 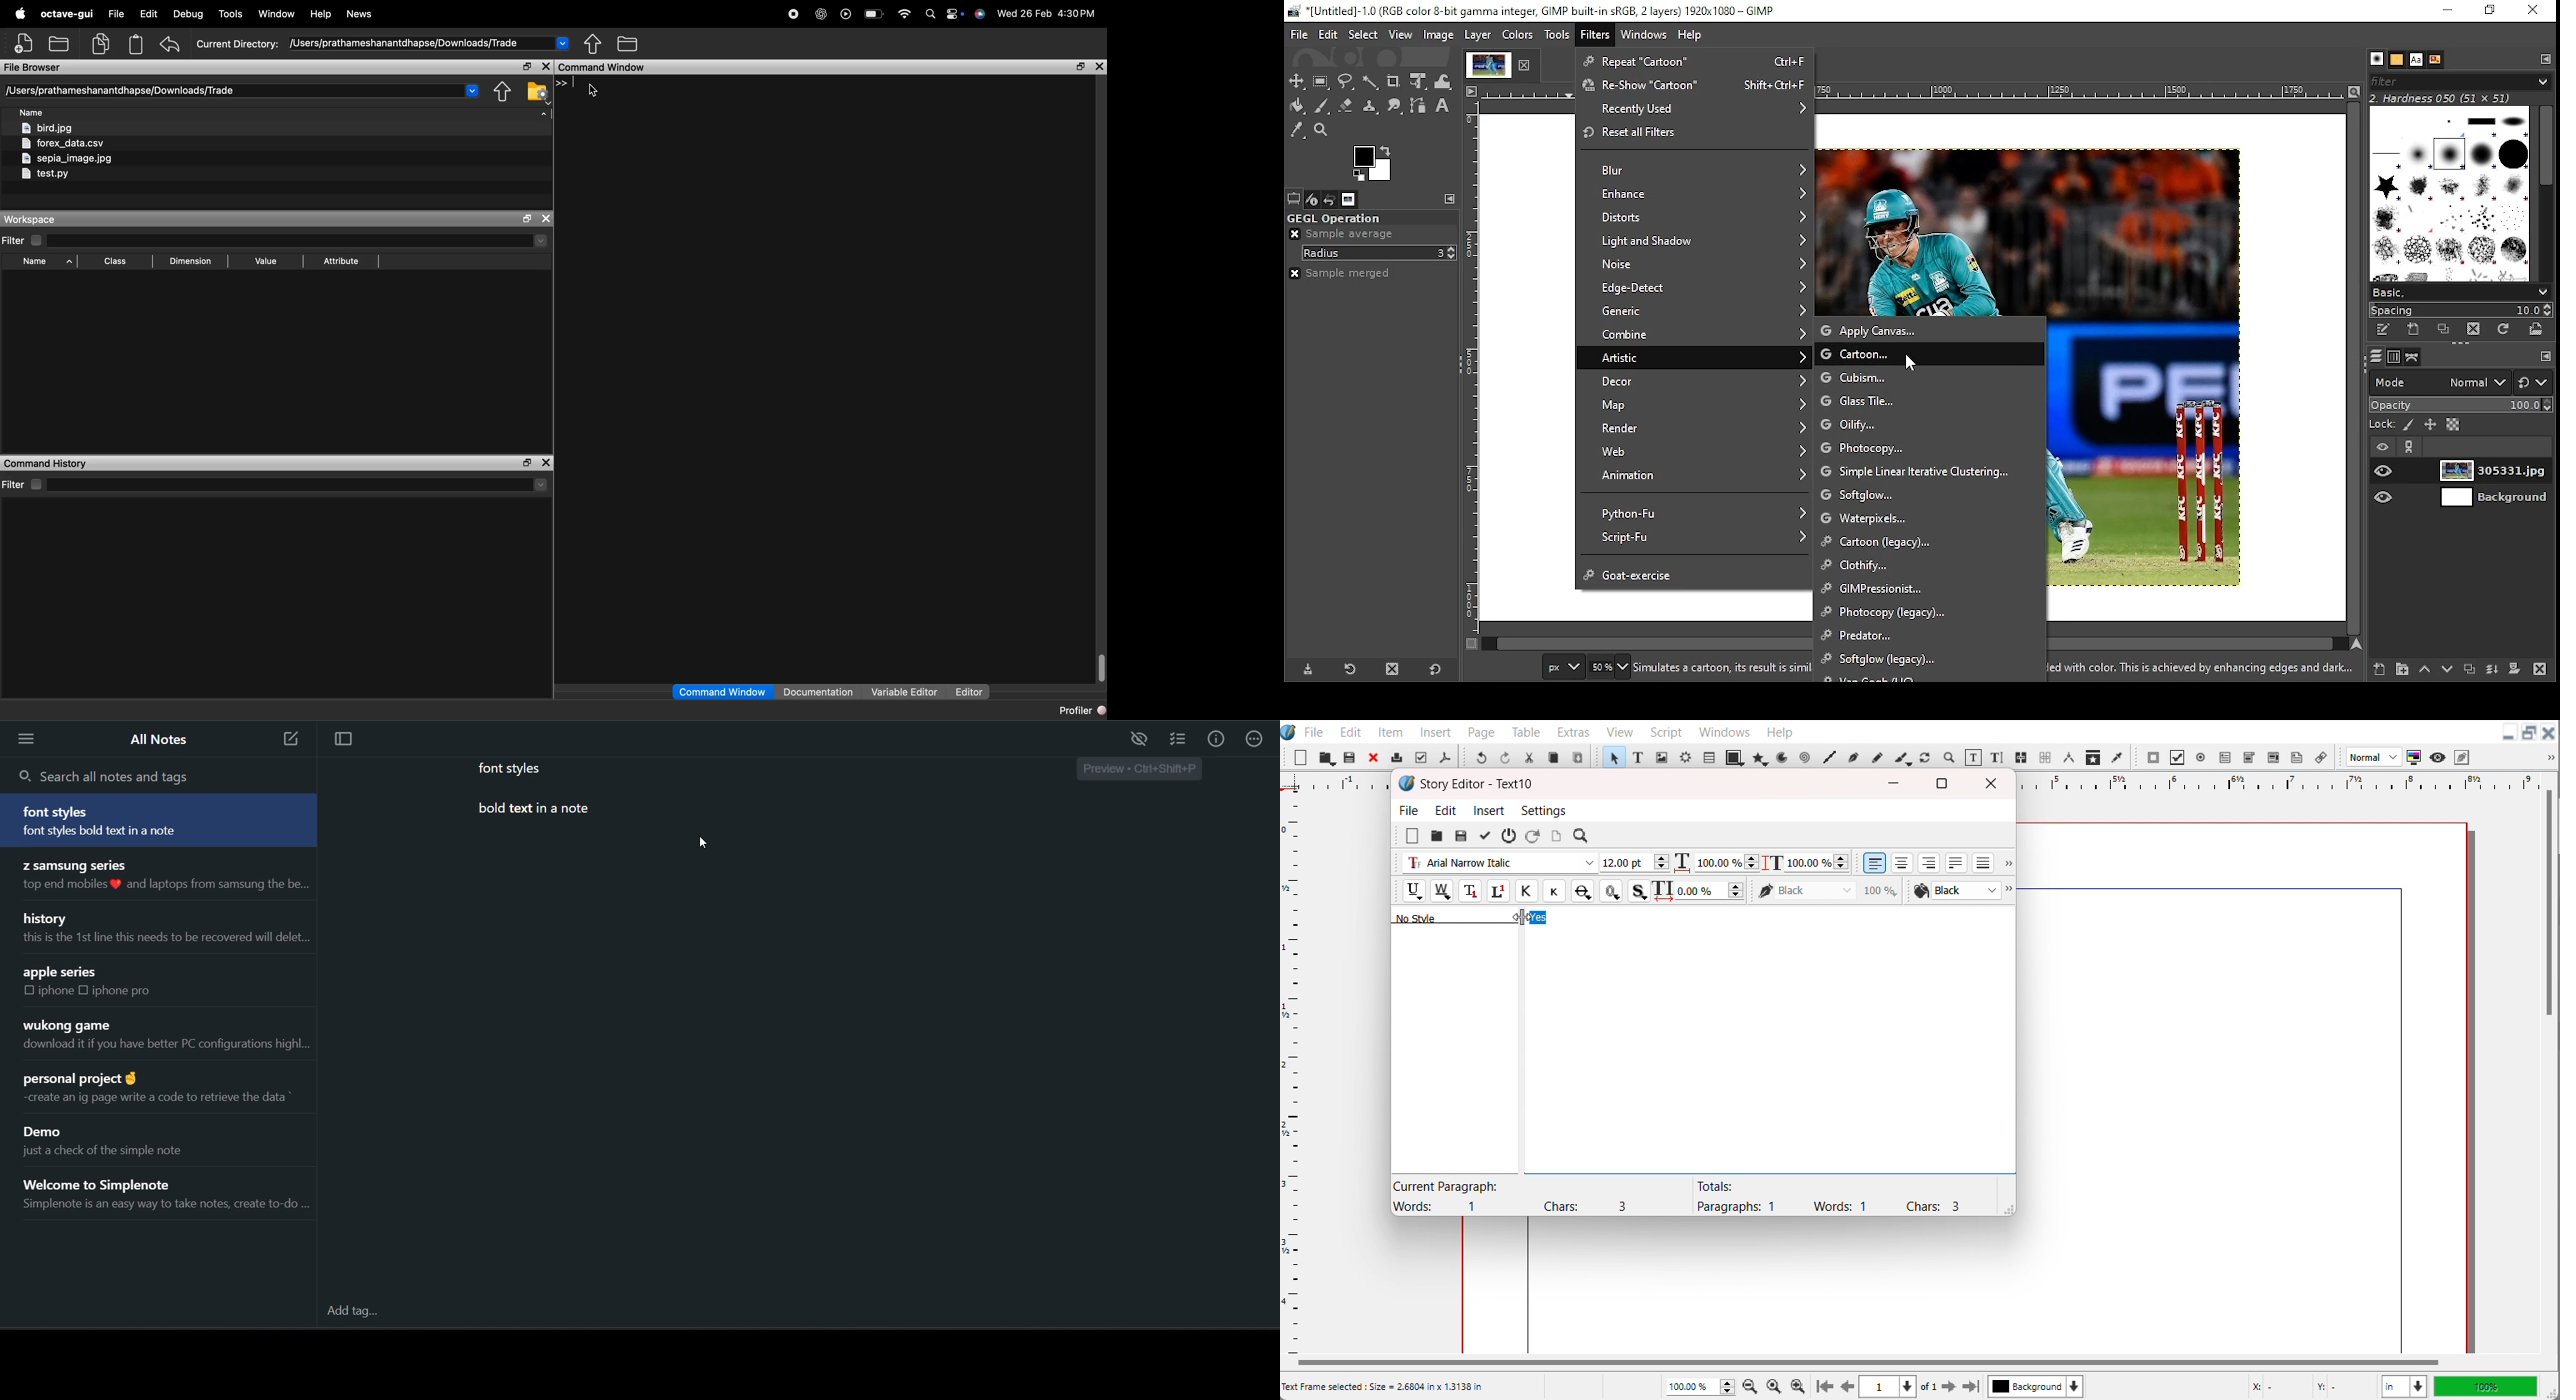 I want to click on Window adjuster, so click(x=2006, y=1208).